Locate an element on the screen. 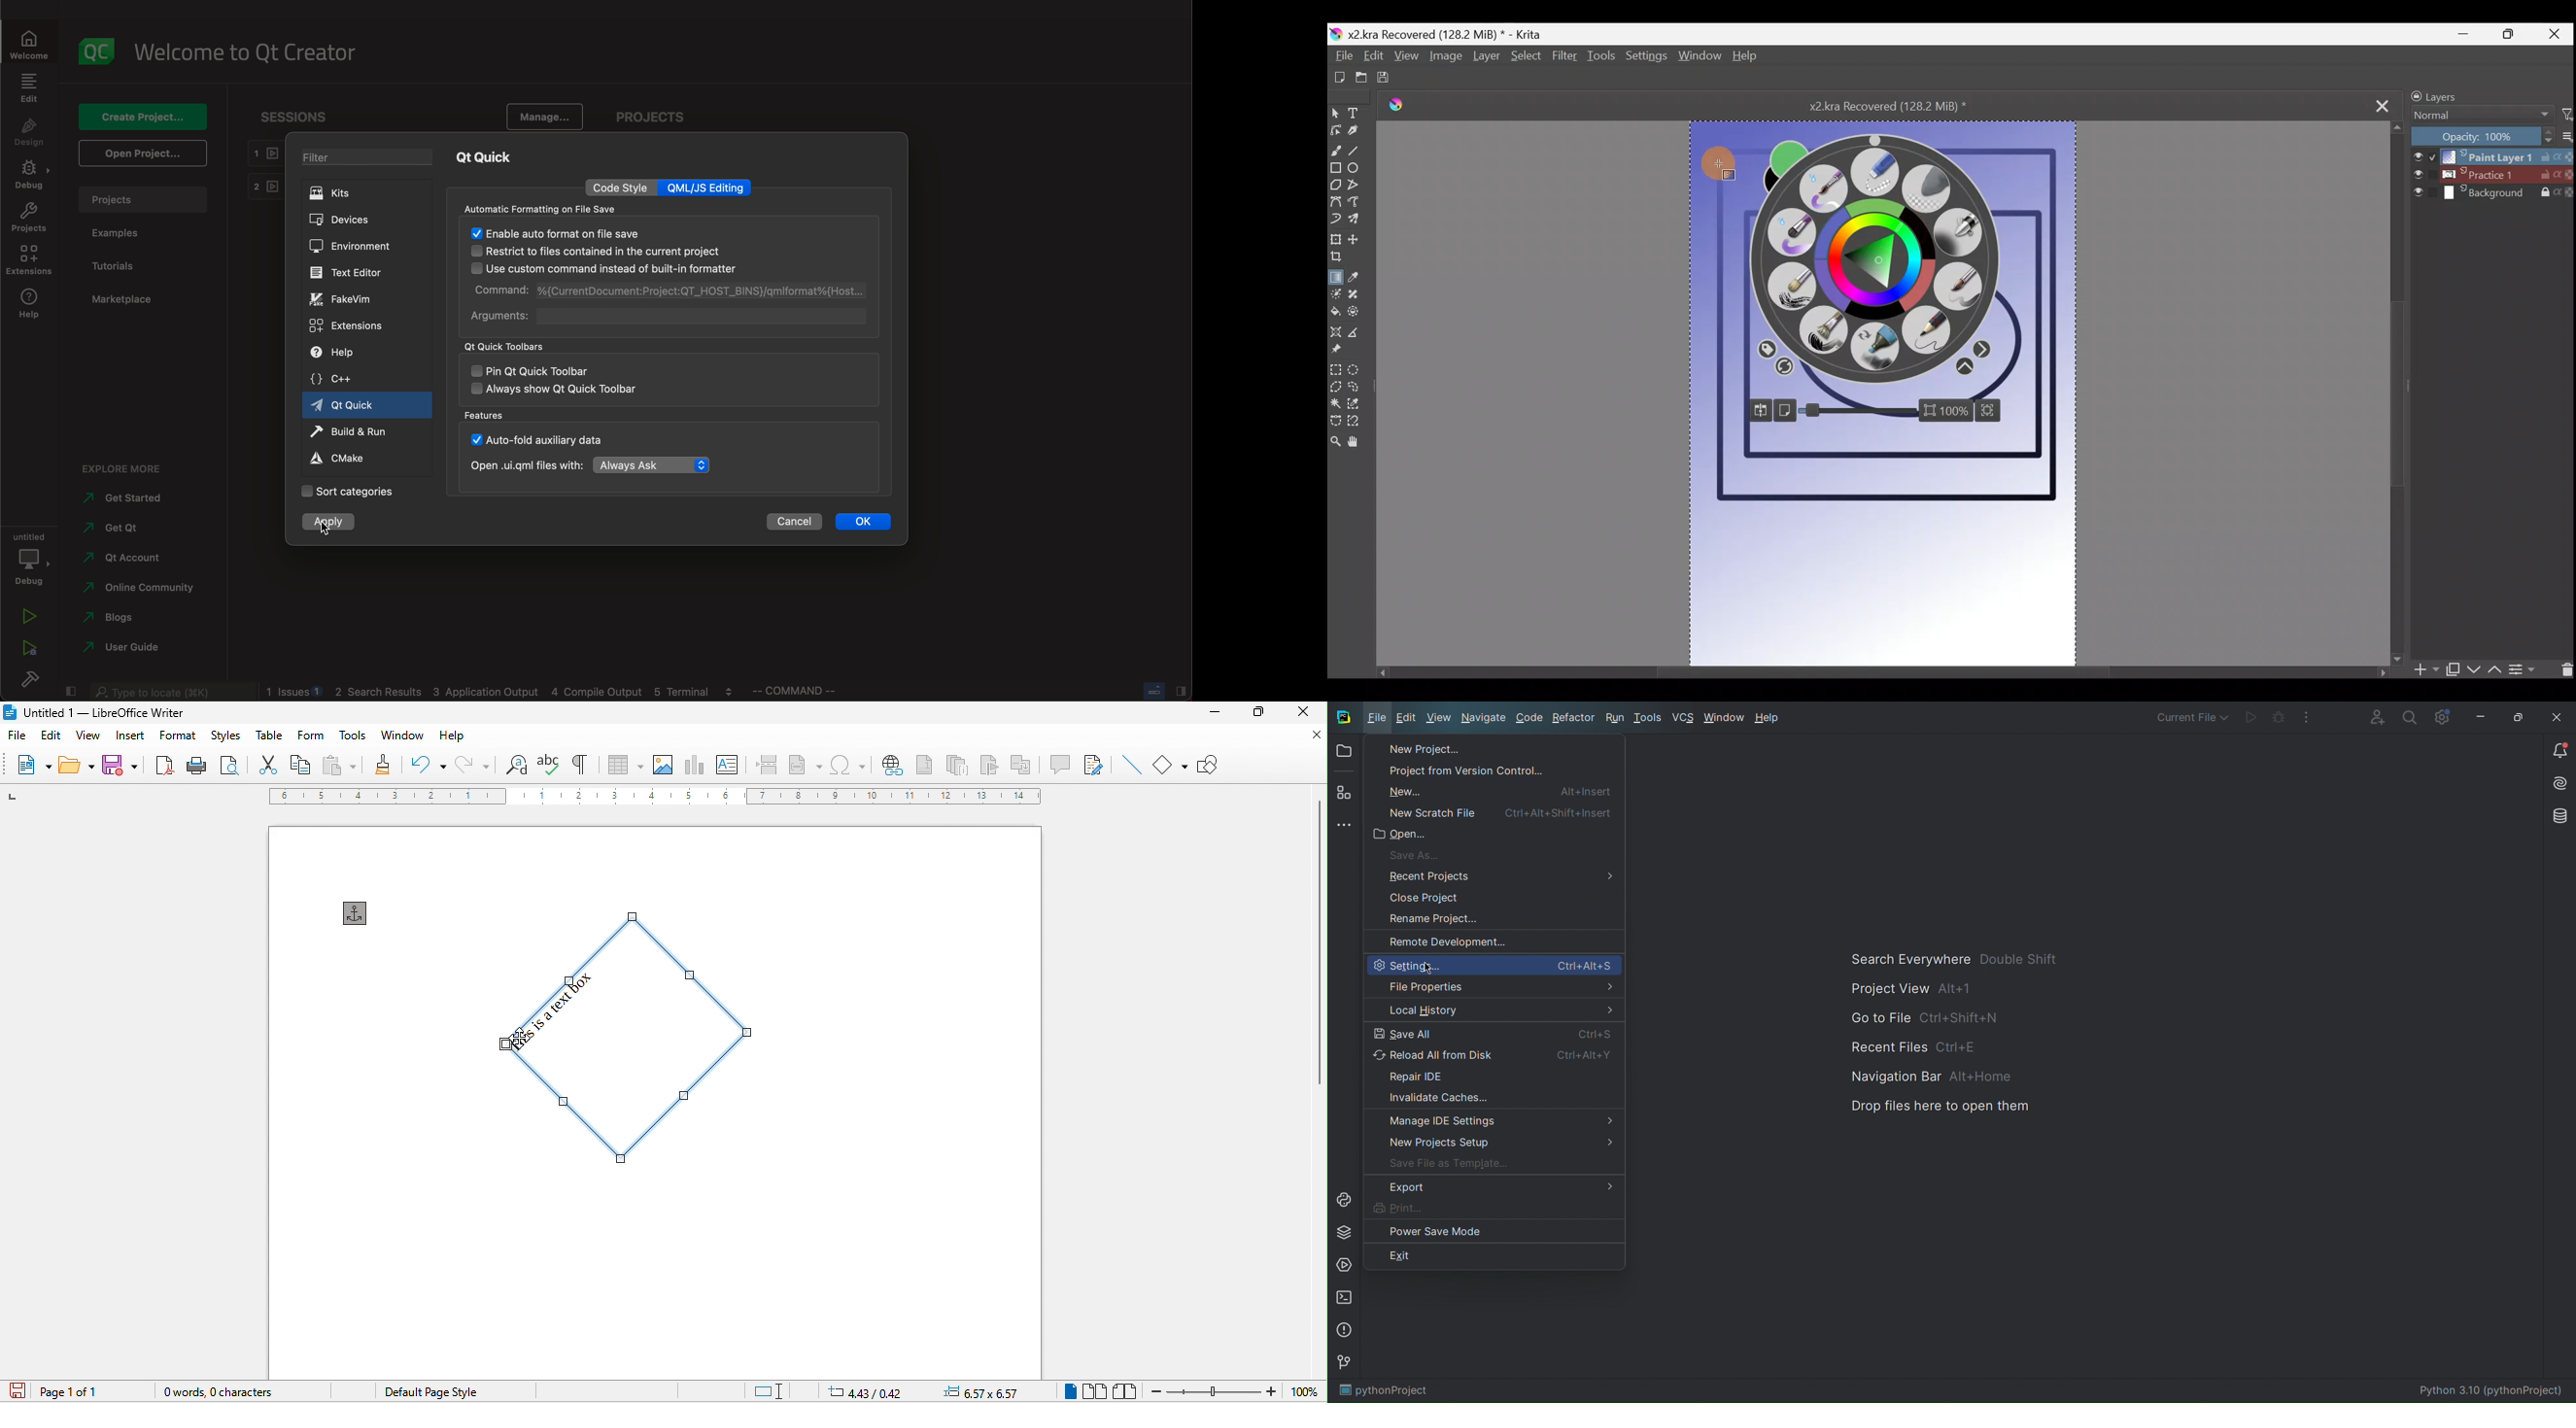 The image size is (2576, 1428). get is located at coordinates (123, 528).